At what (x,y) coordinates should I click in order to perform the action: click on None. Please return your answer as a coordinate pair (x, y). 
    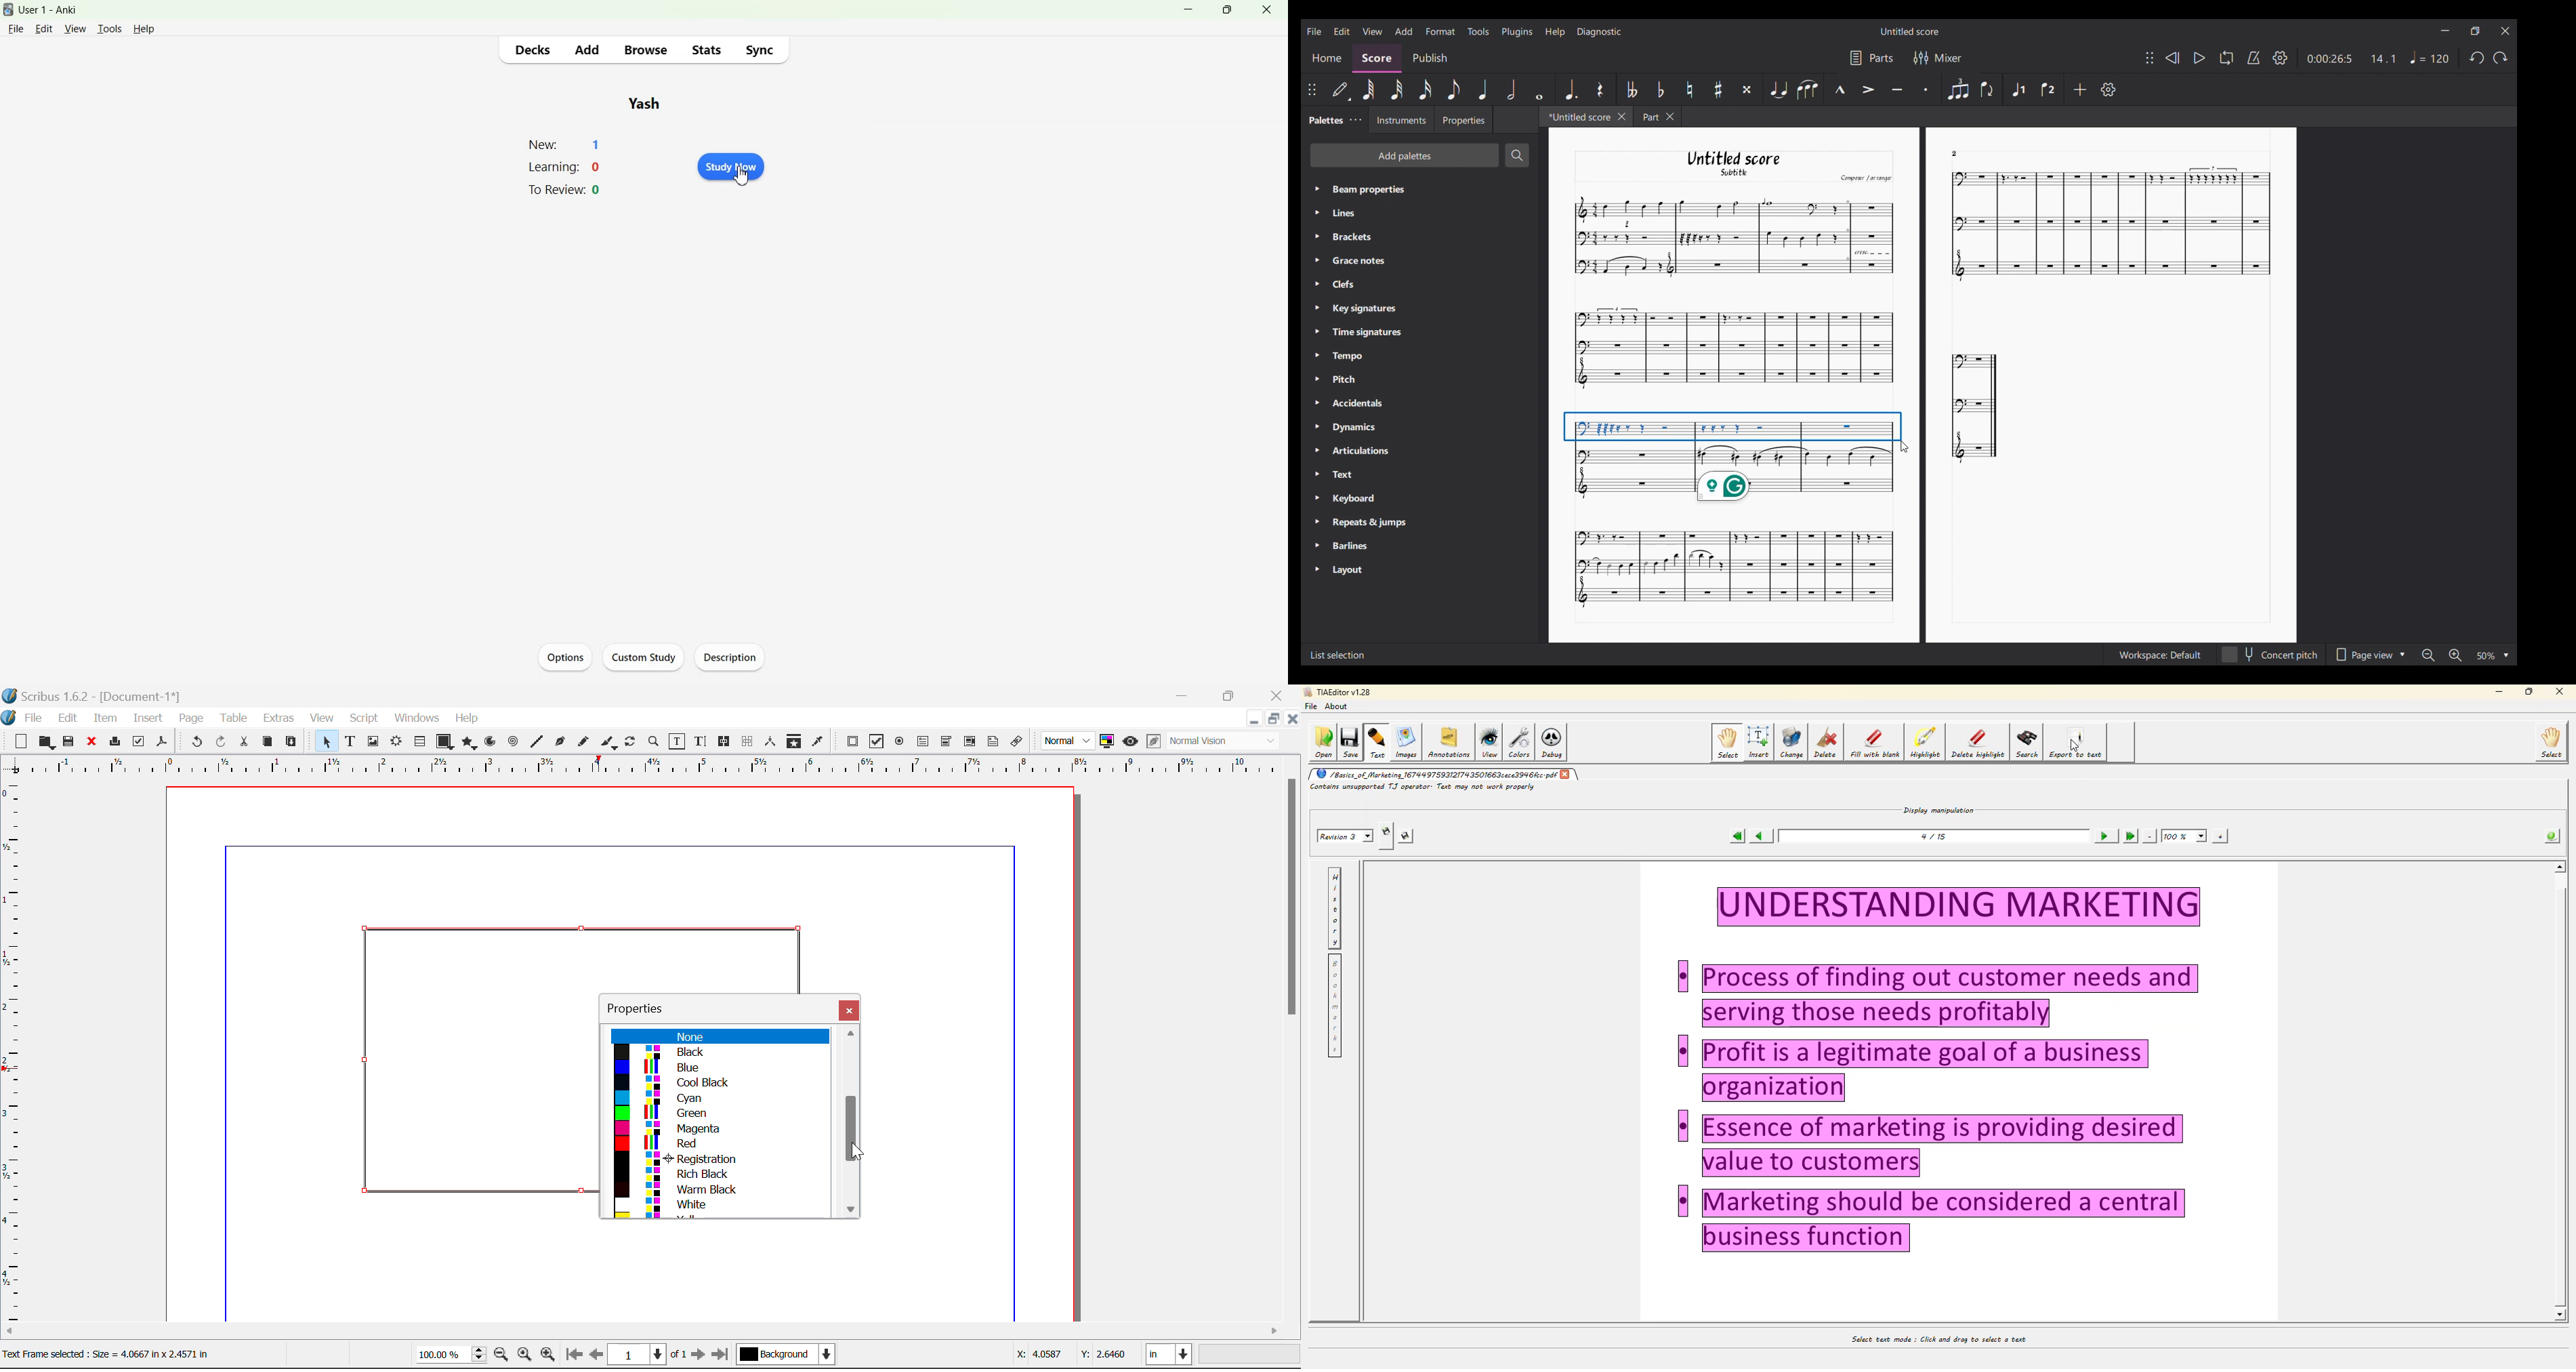
    Looking at the image, I should click on (719, 1036).